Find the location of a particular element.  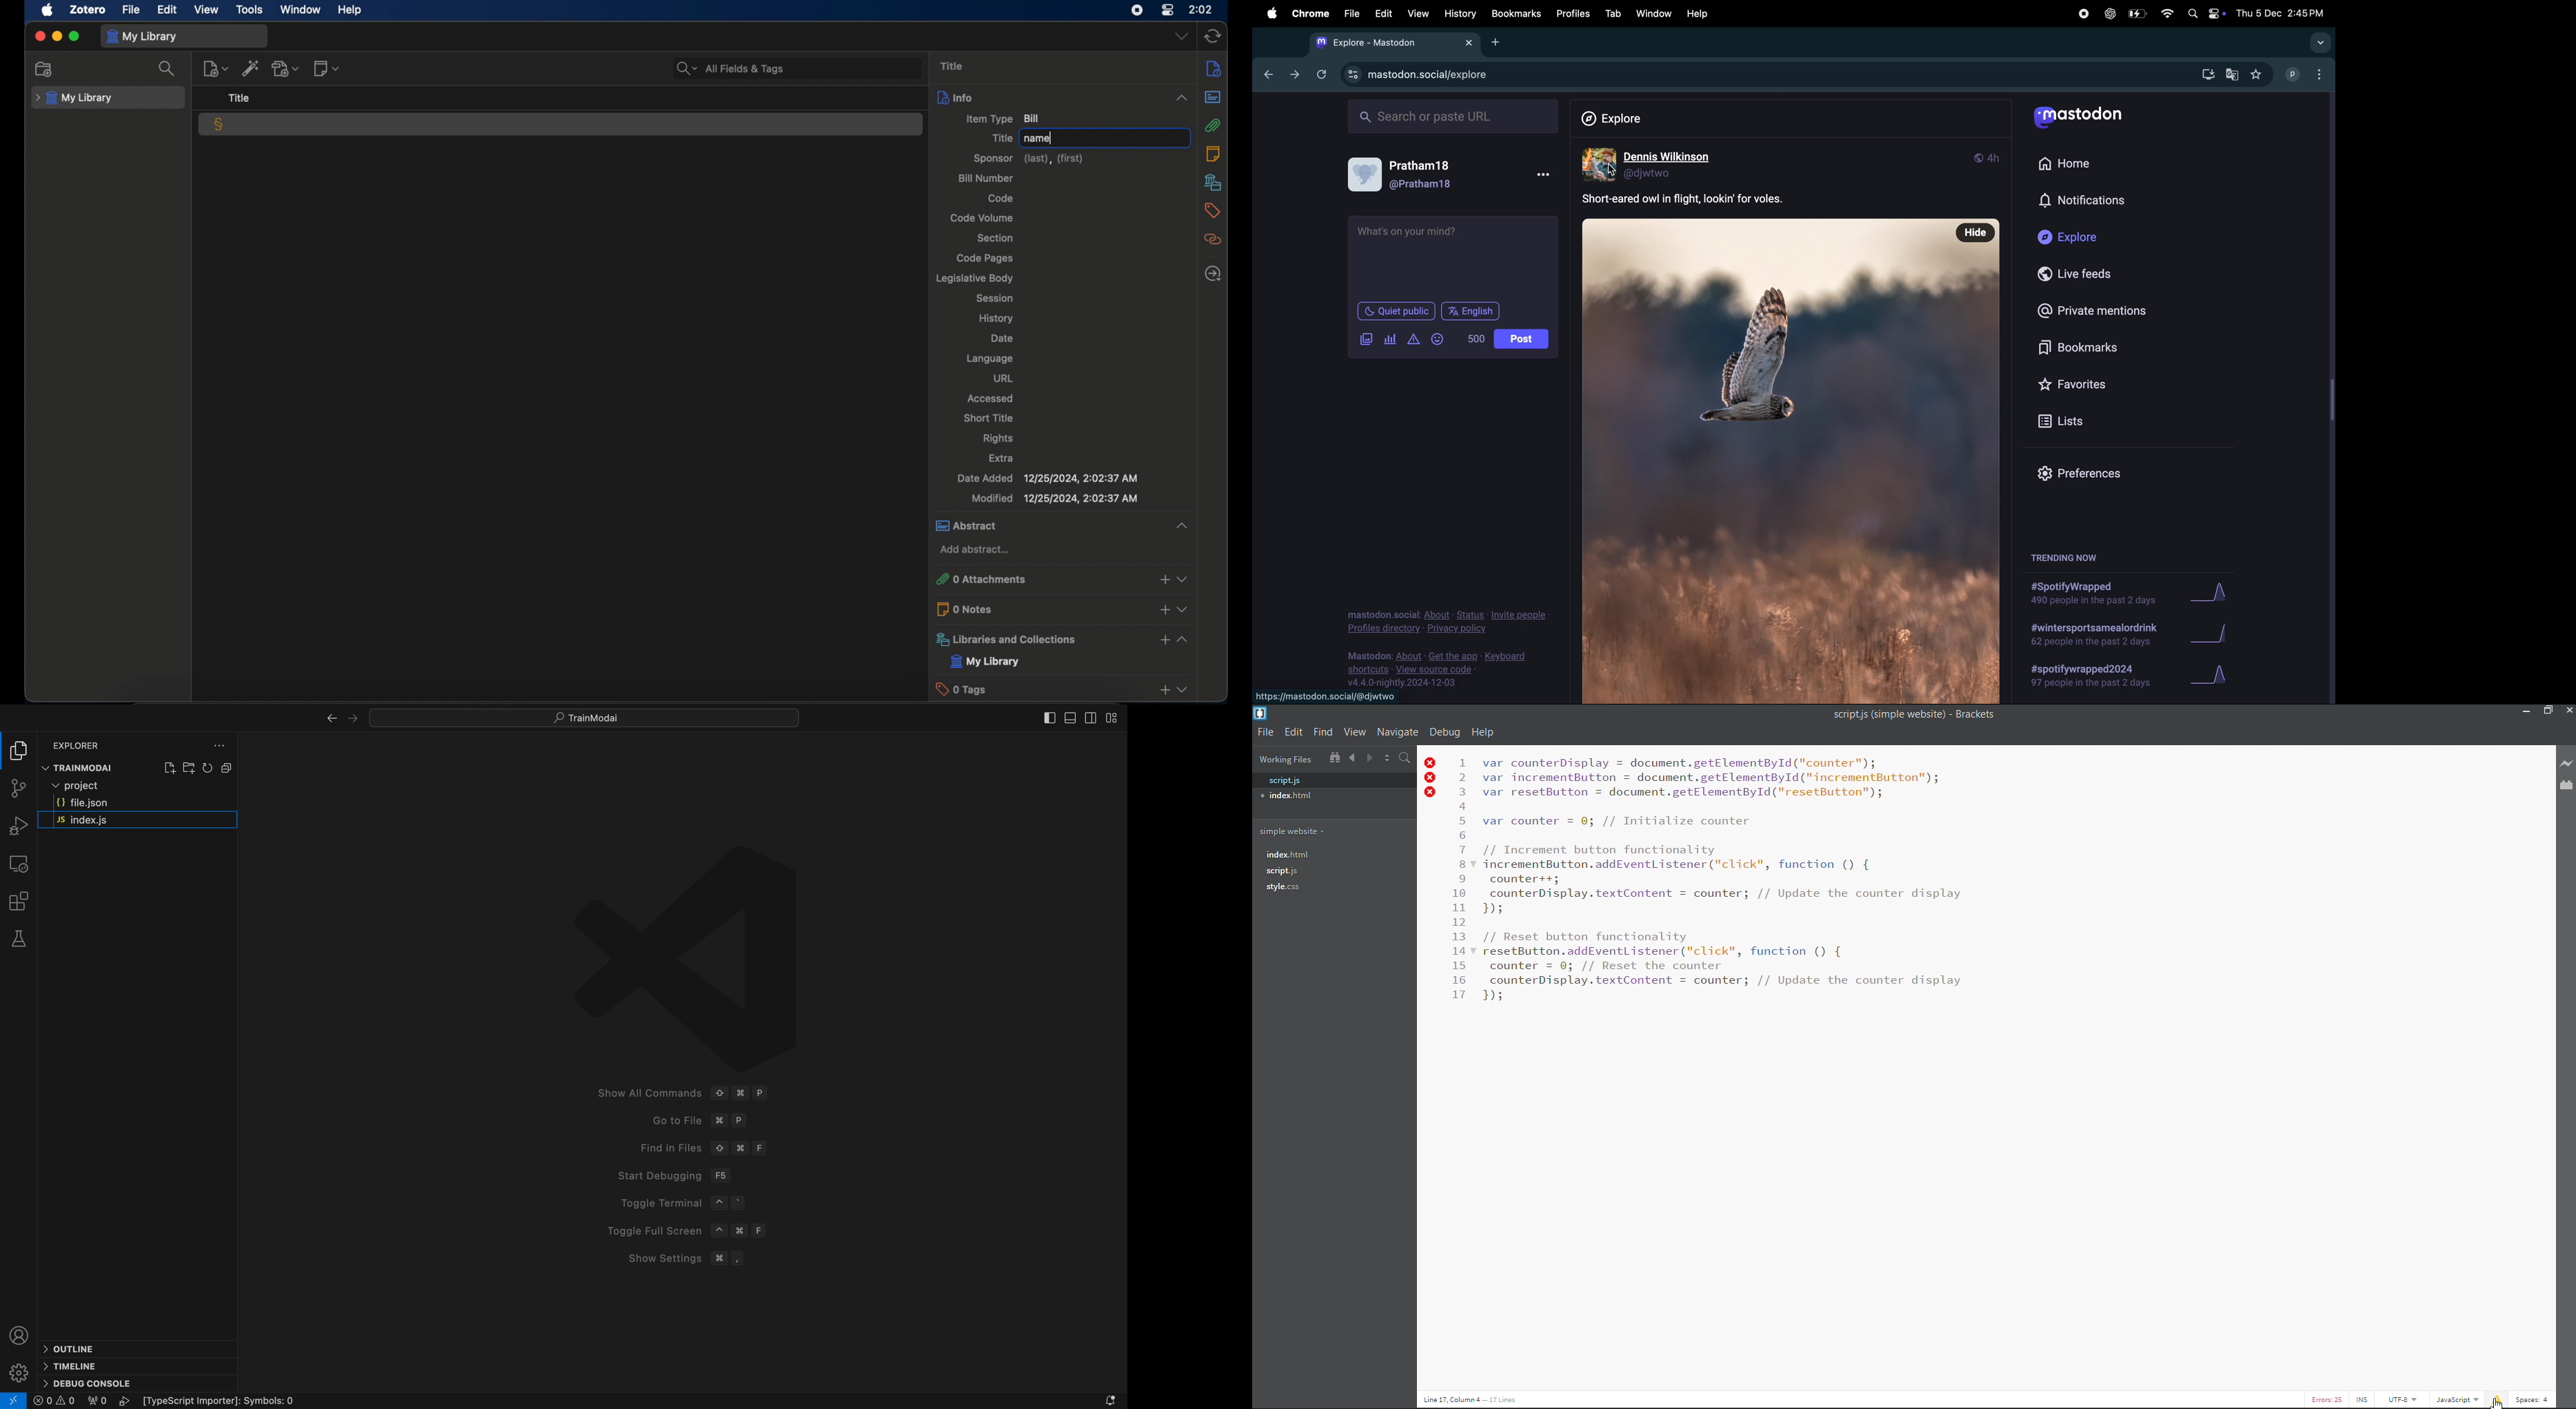

back ward is located at coordinates (1267, 76).